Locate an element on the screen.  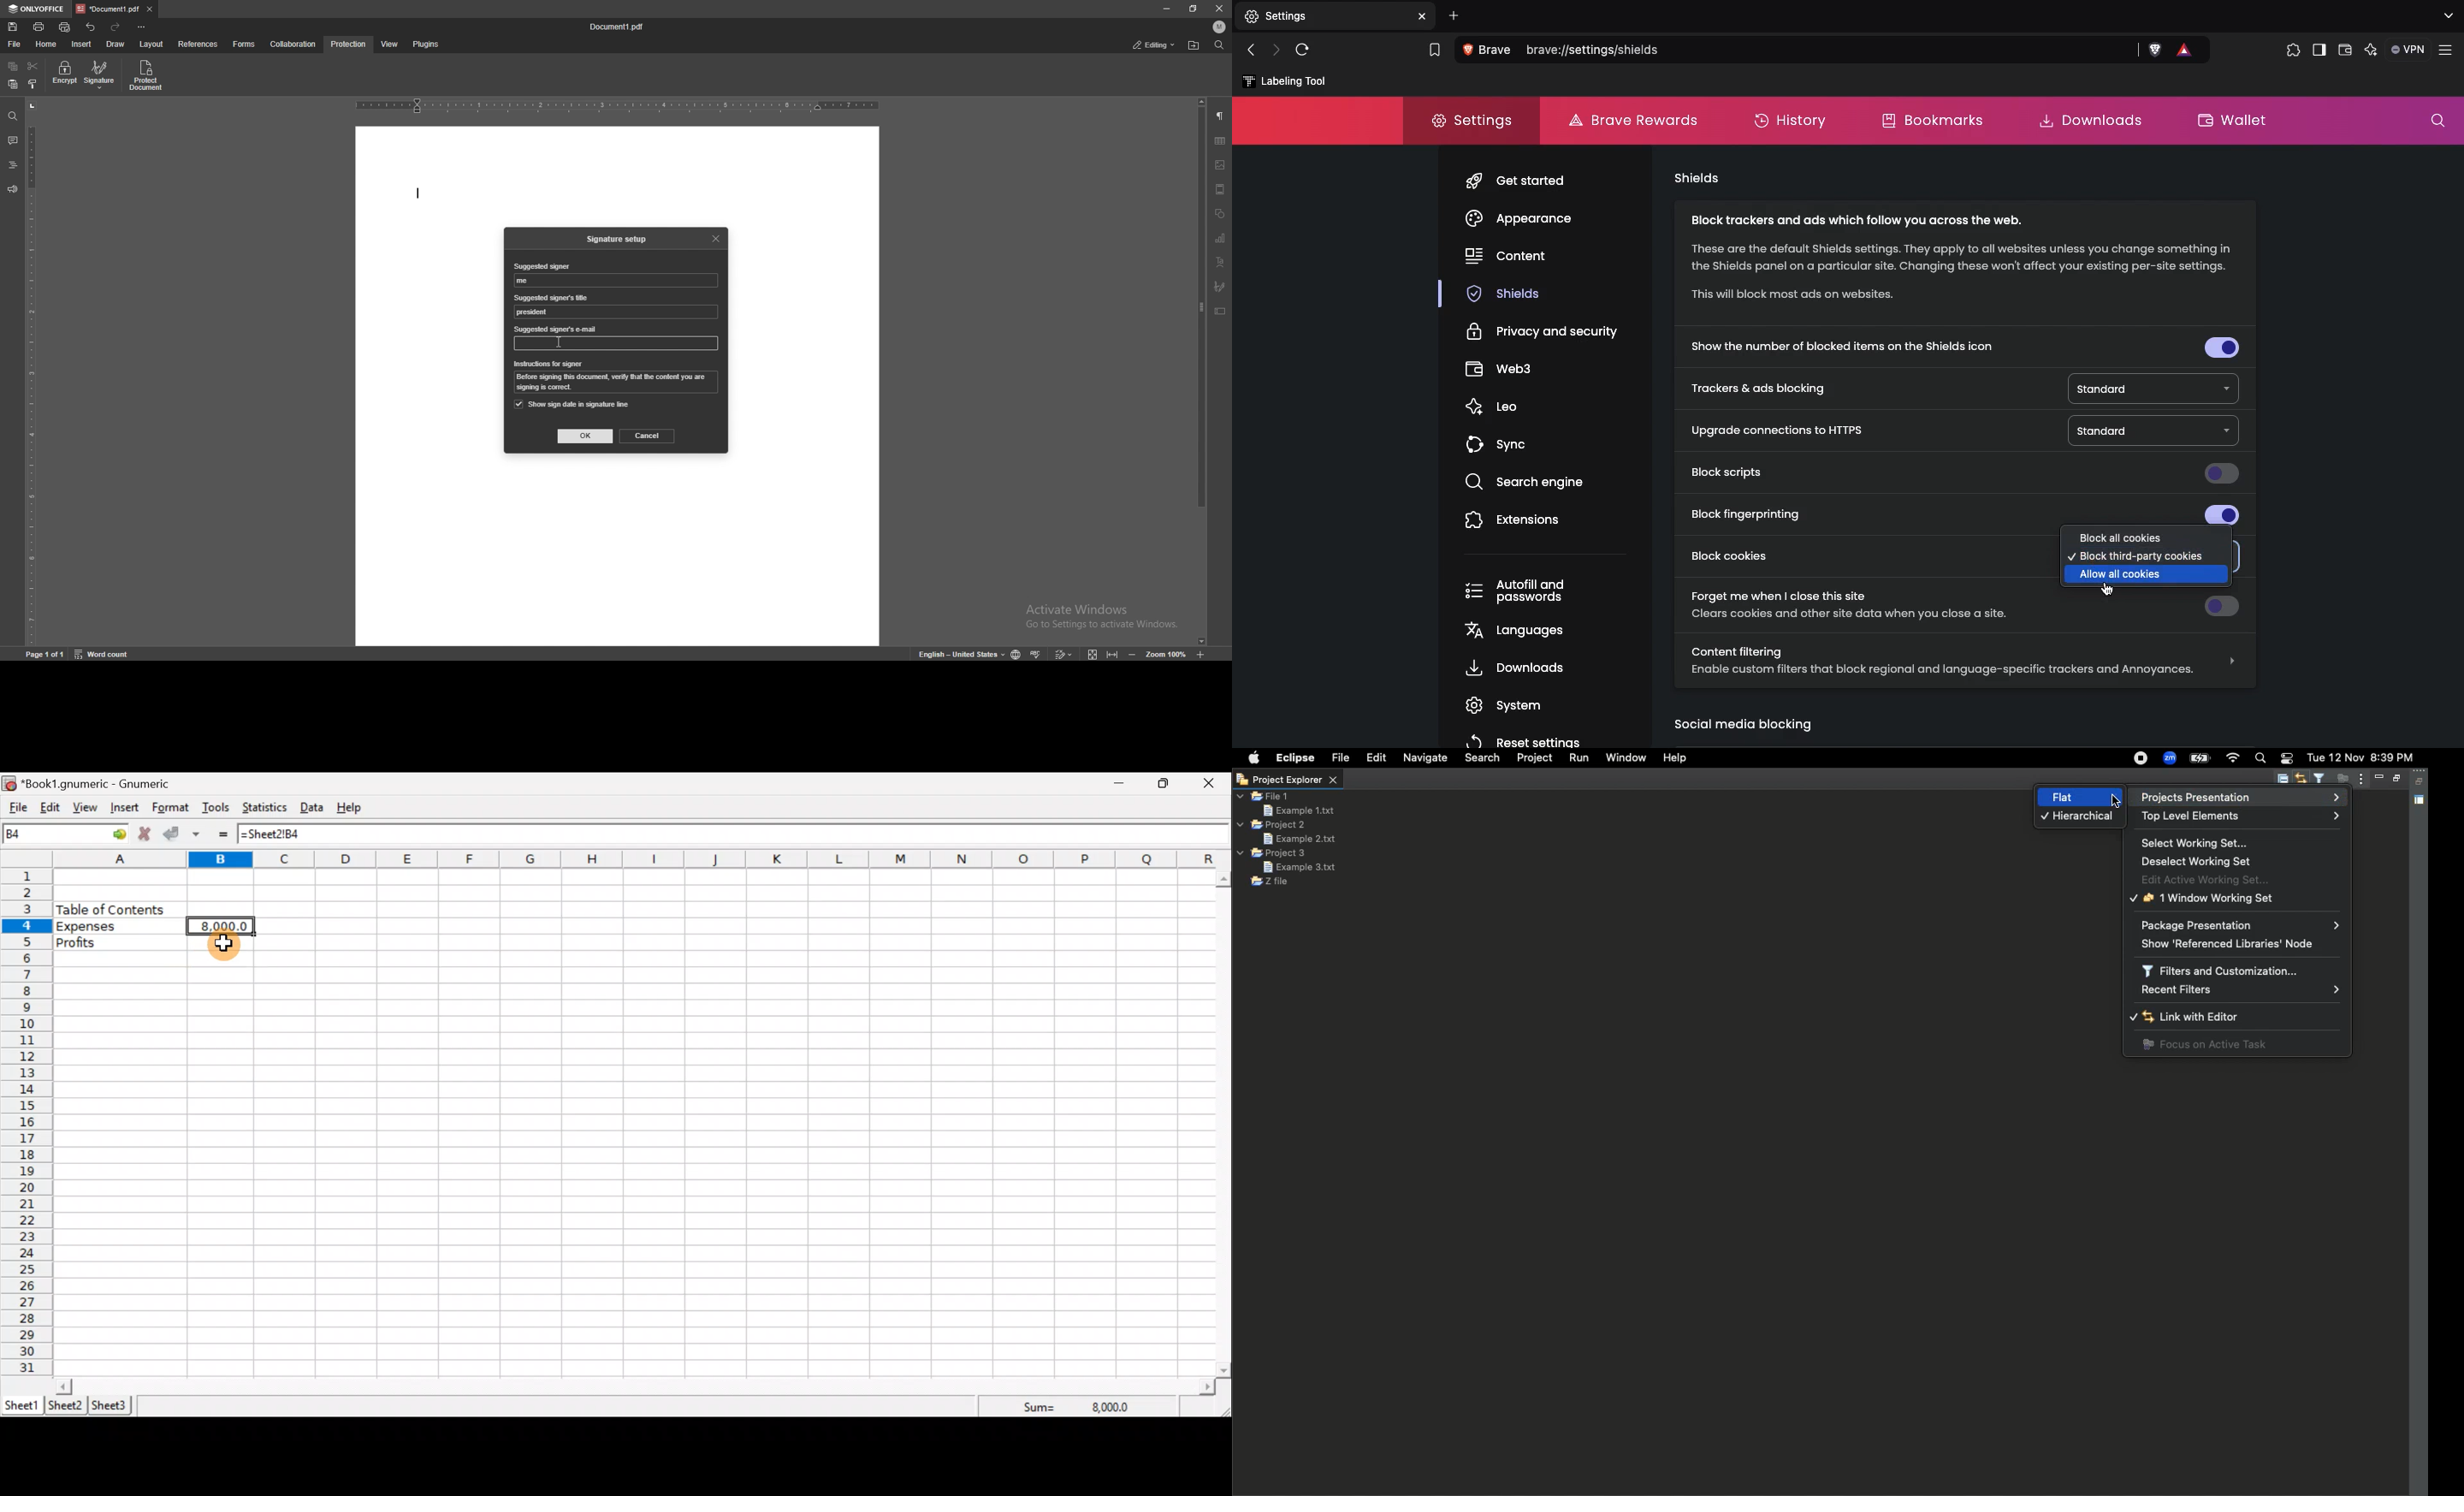
locate file is located at coordinates (1194, 46).